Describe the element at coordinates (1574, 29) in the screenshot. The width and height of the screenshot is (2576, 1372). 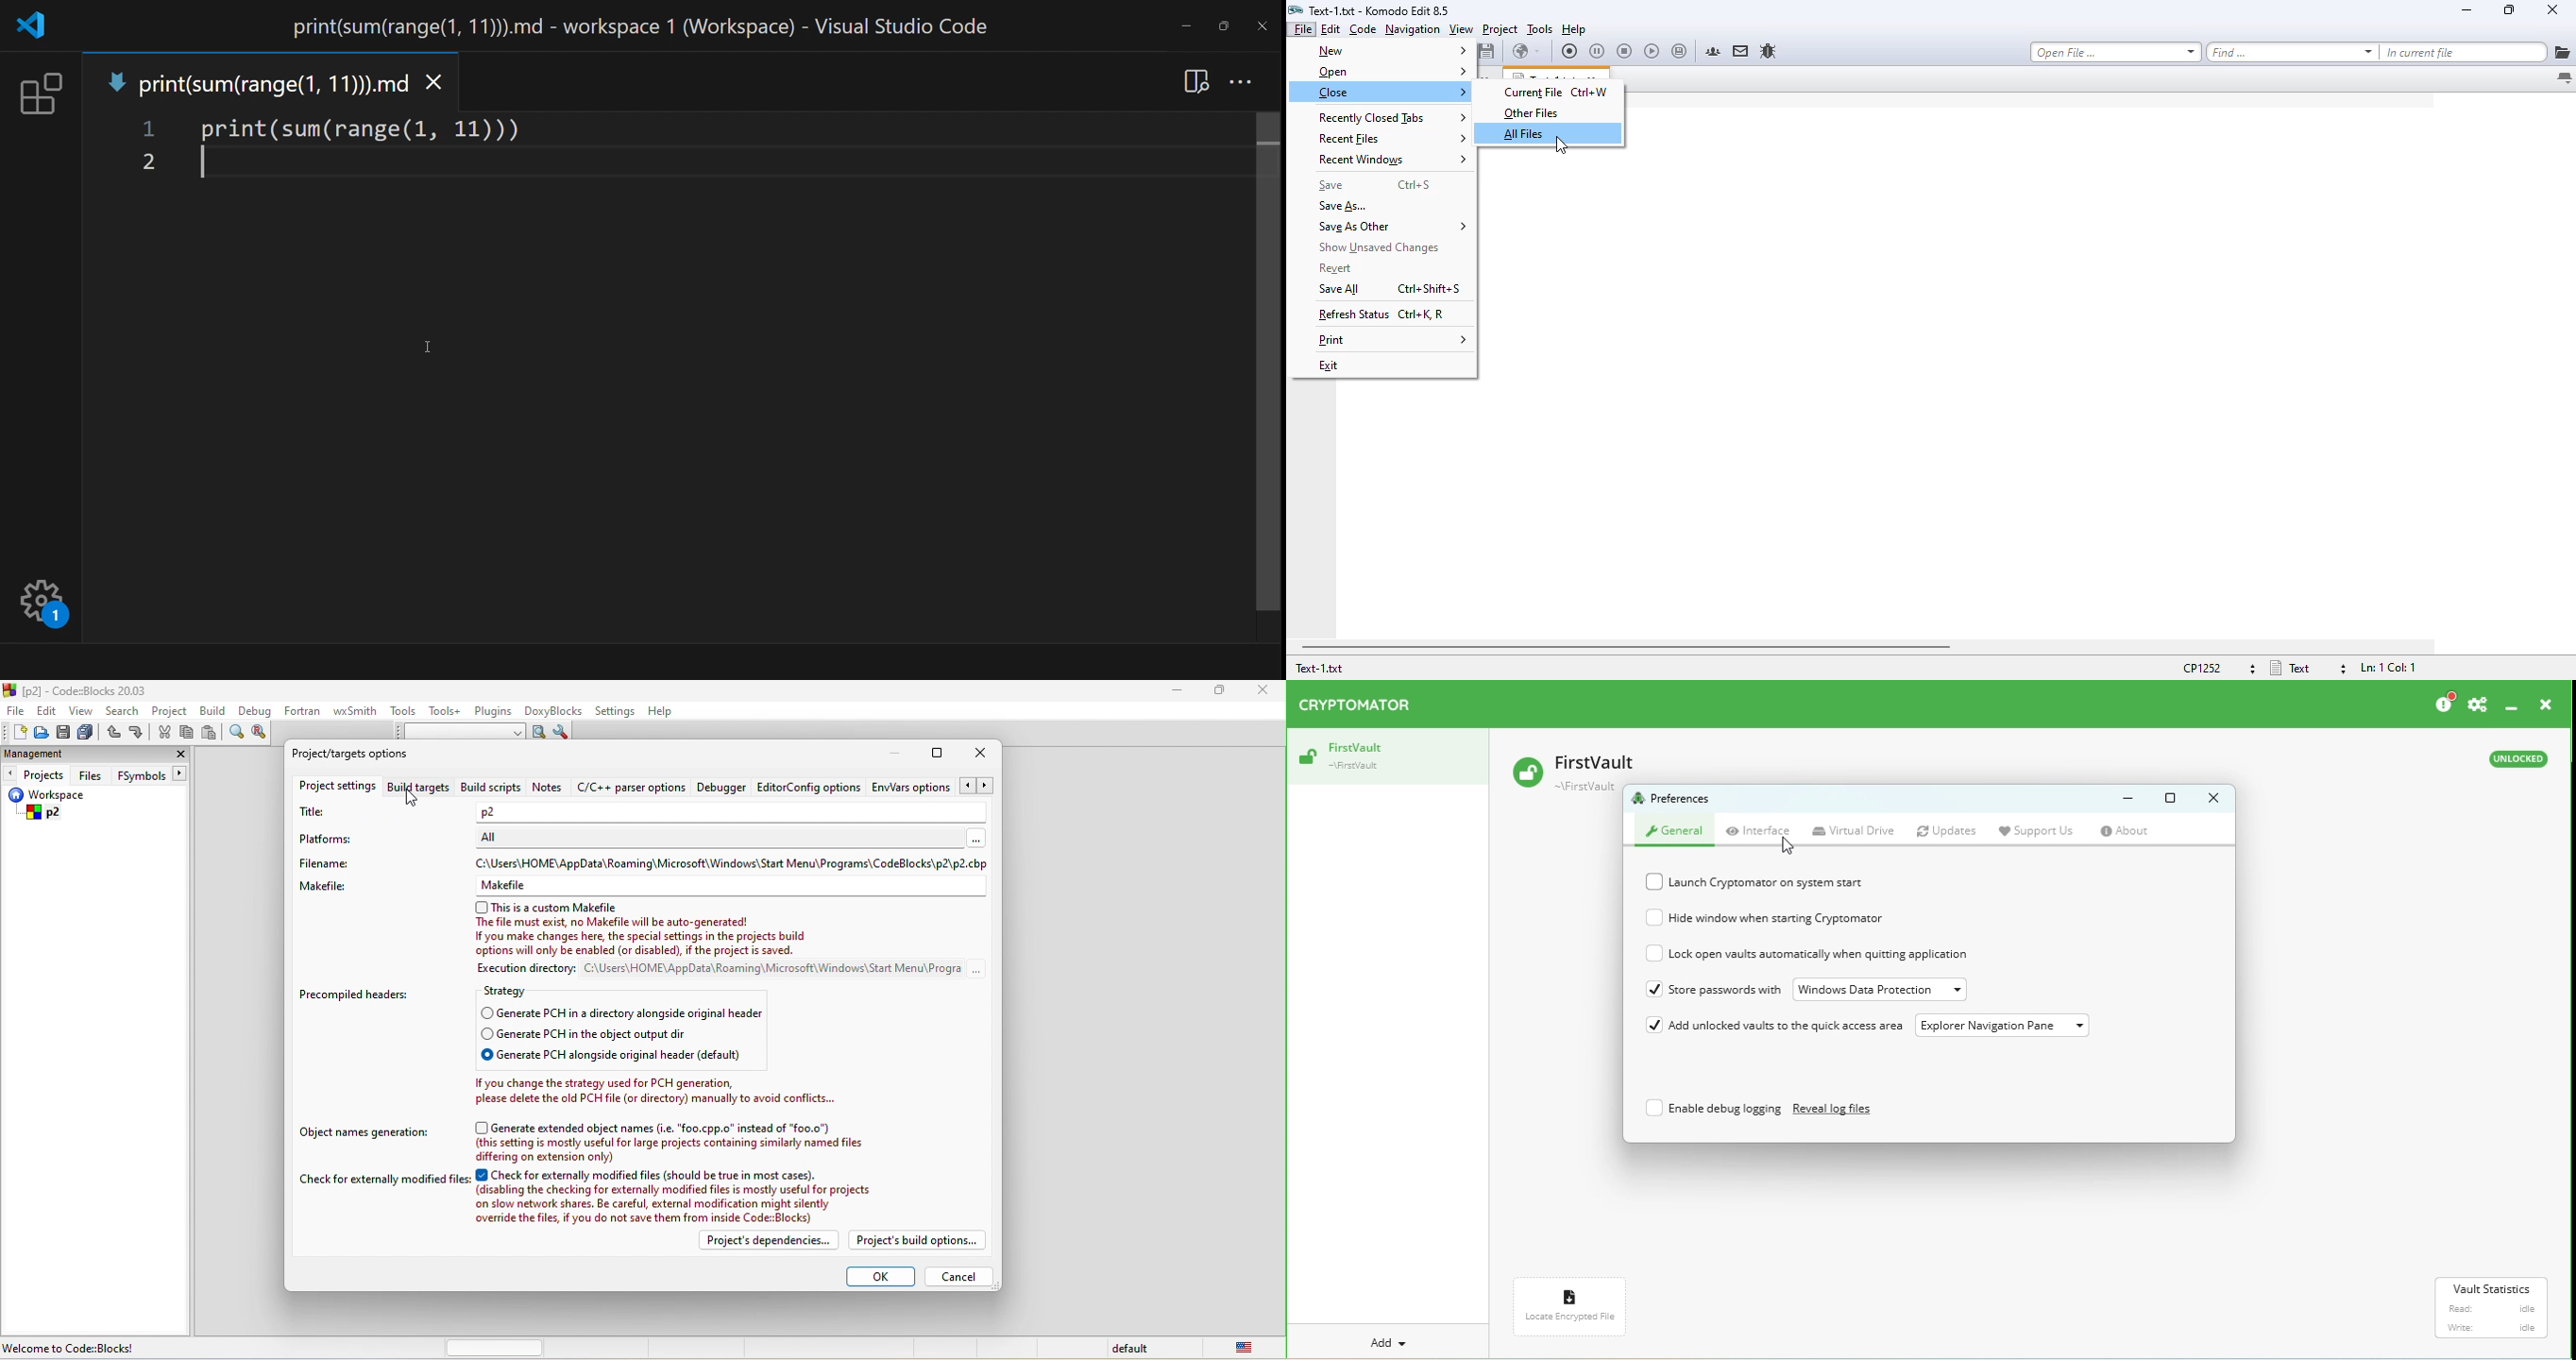
I see `help` at that location.